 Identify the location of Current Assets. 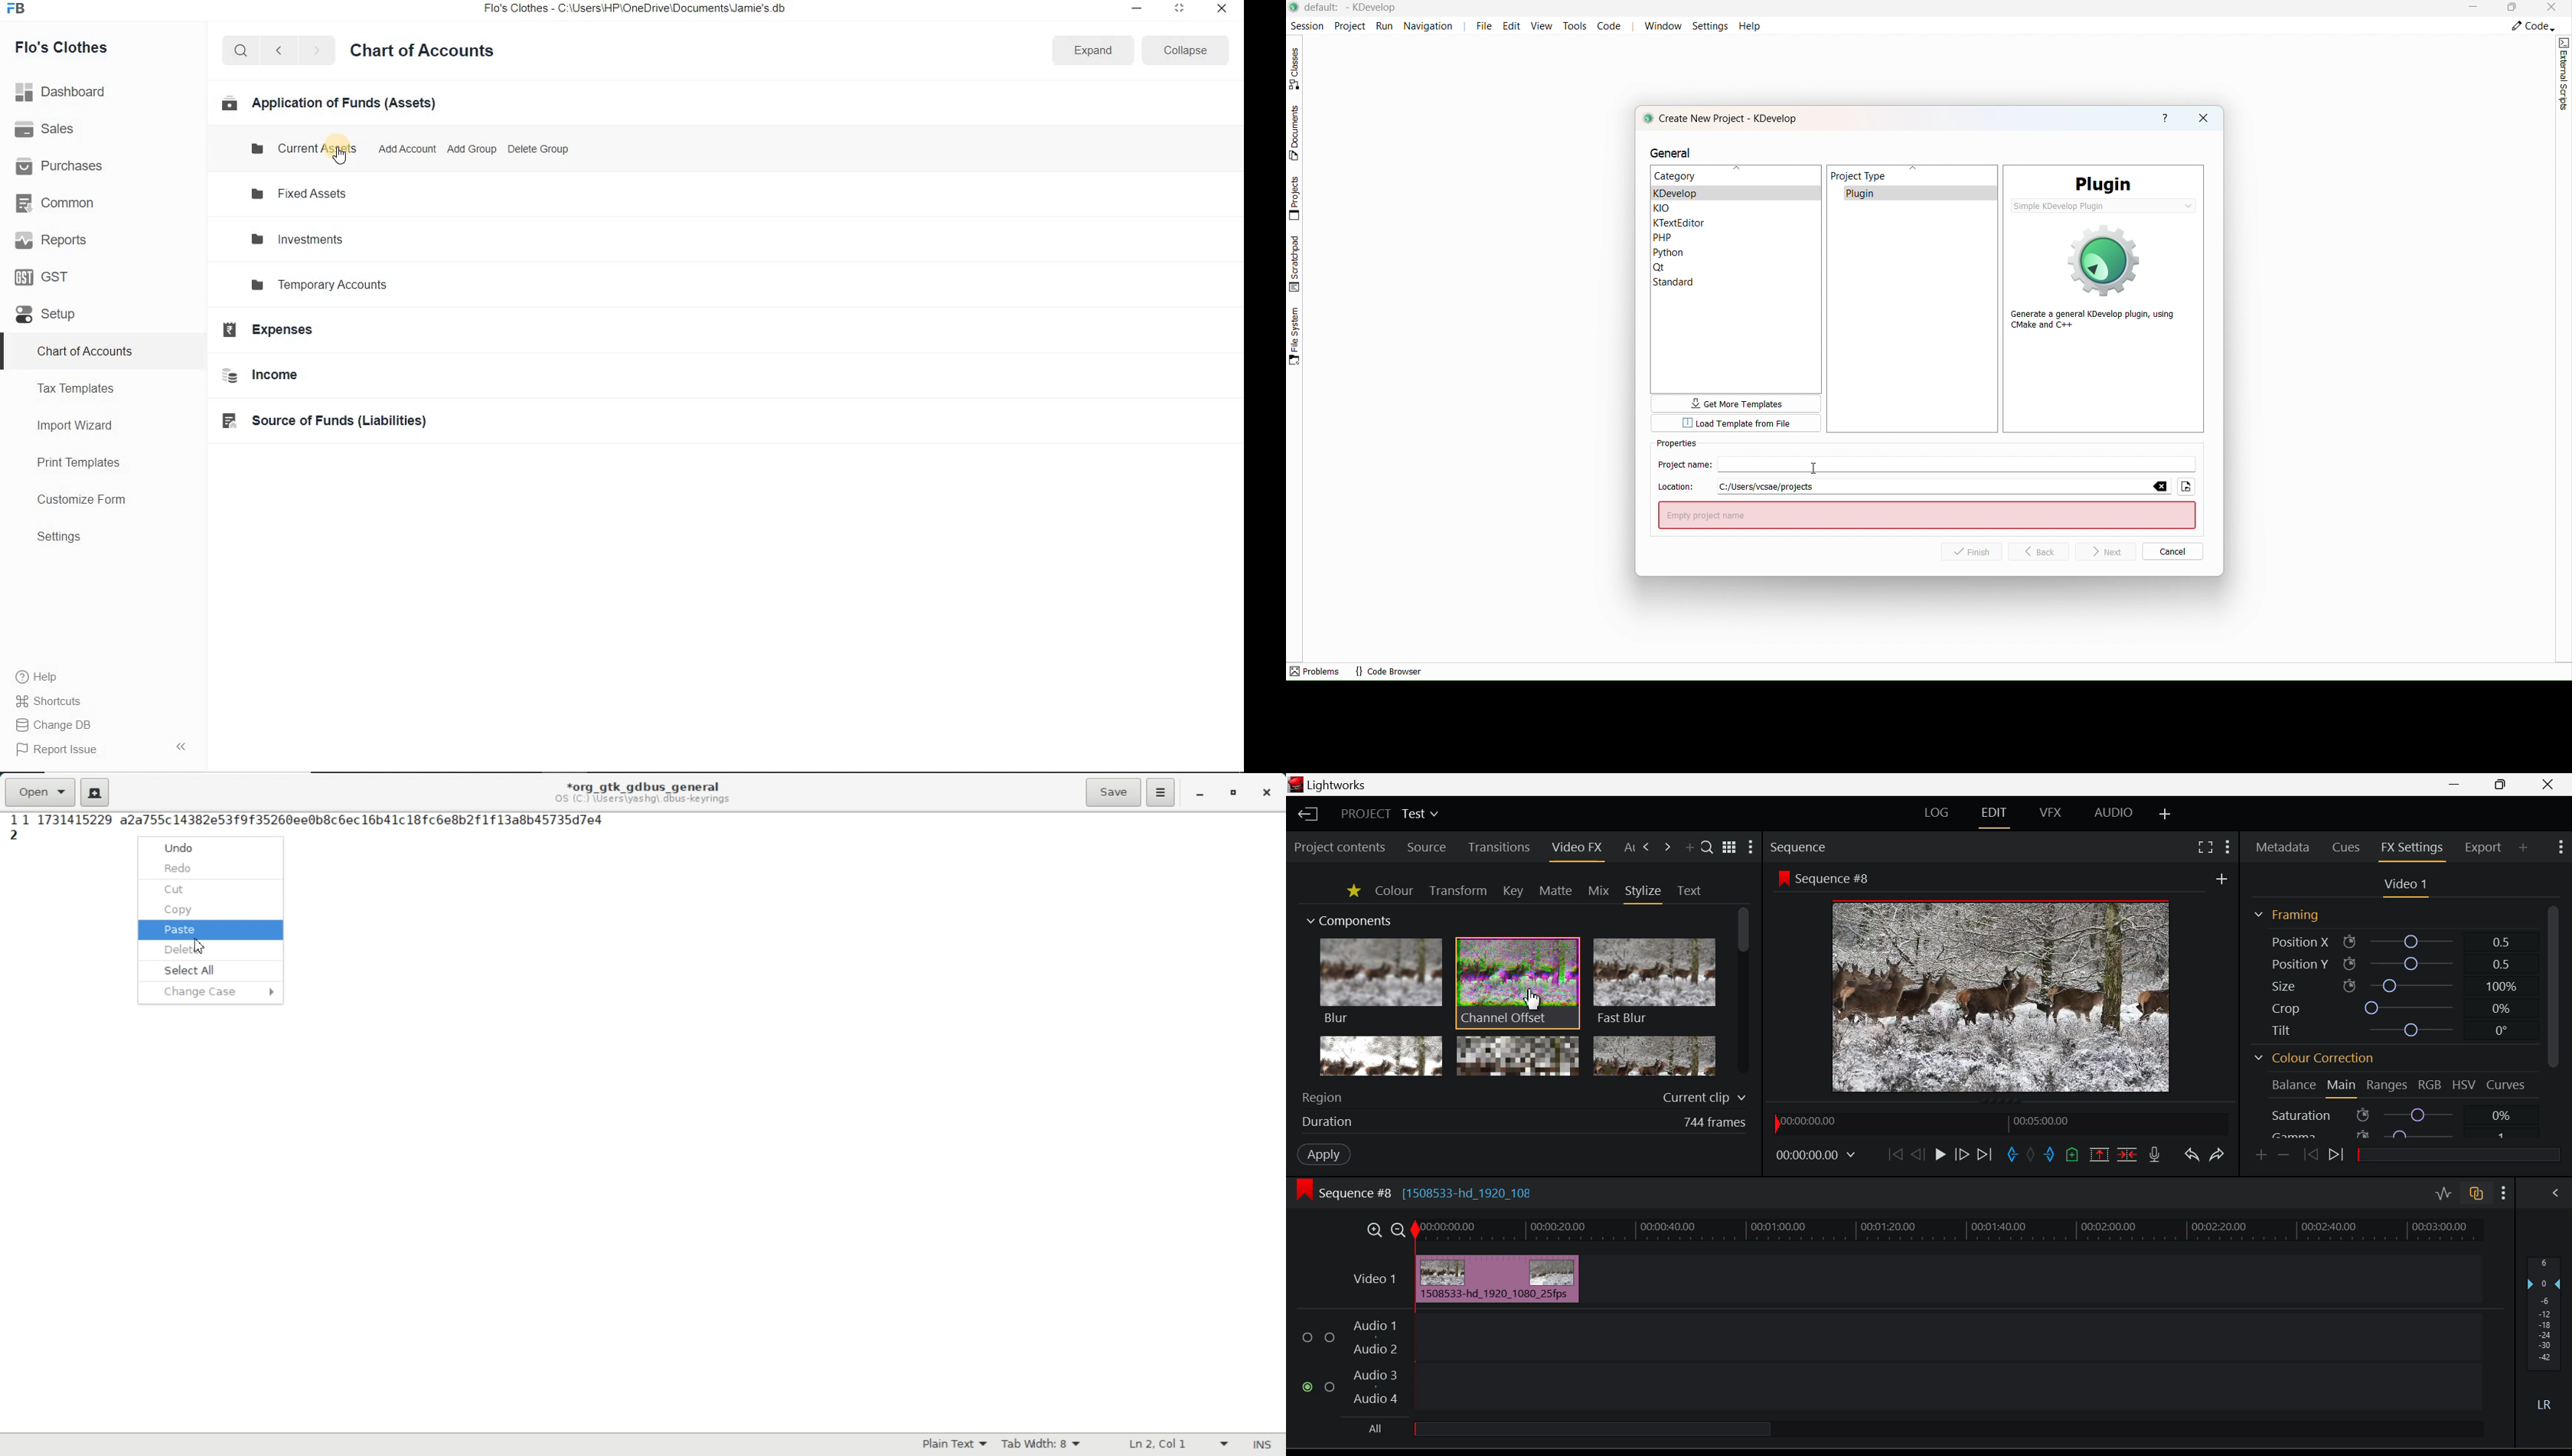
(304, 147).